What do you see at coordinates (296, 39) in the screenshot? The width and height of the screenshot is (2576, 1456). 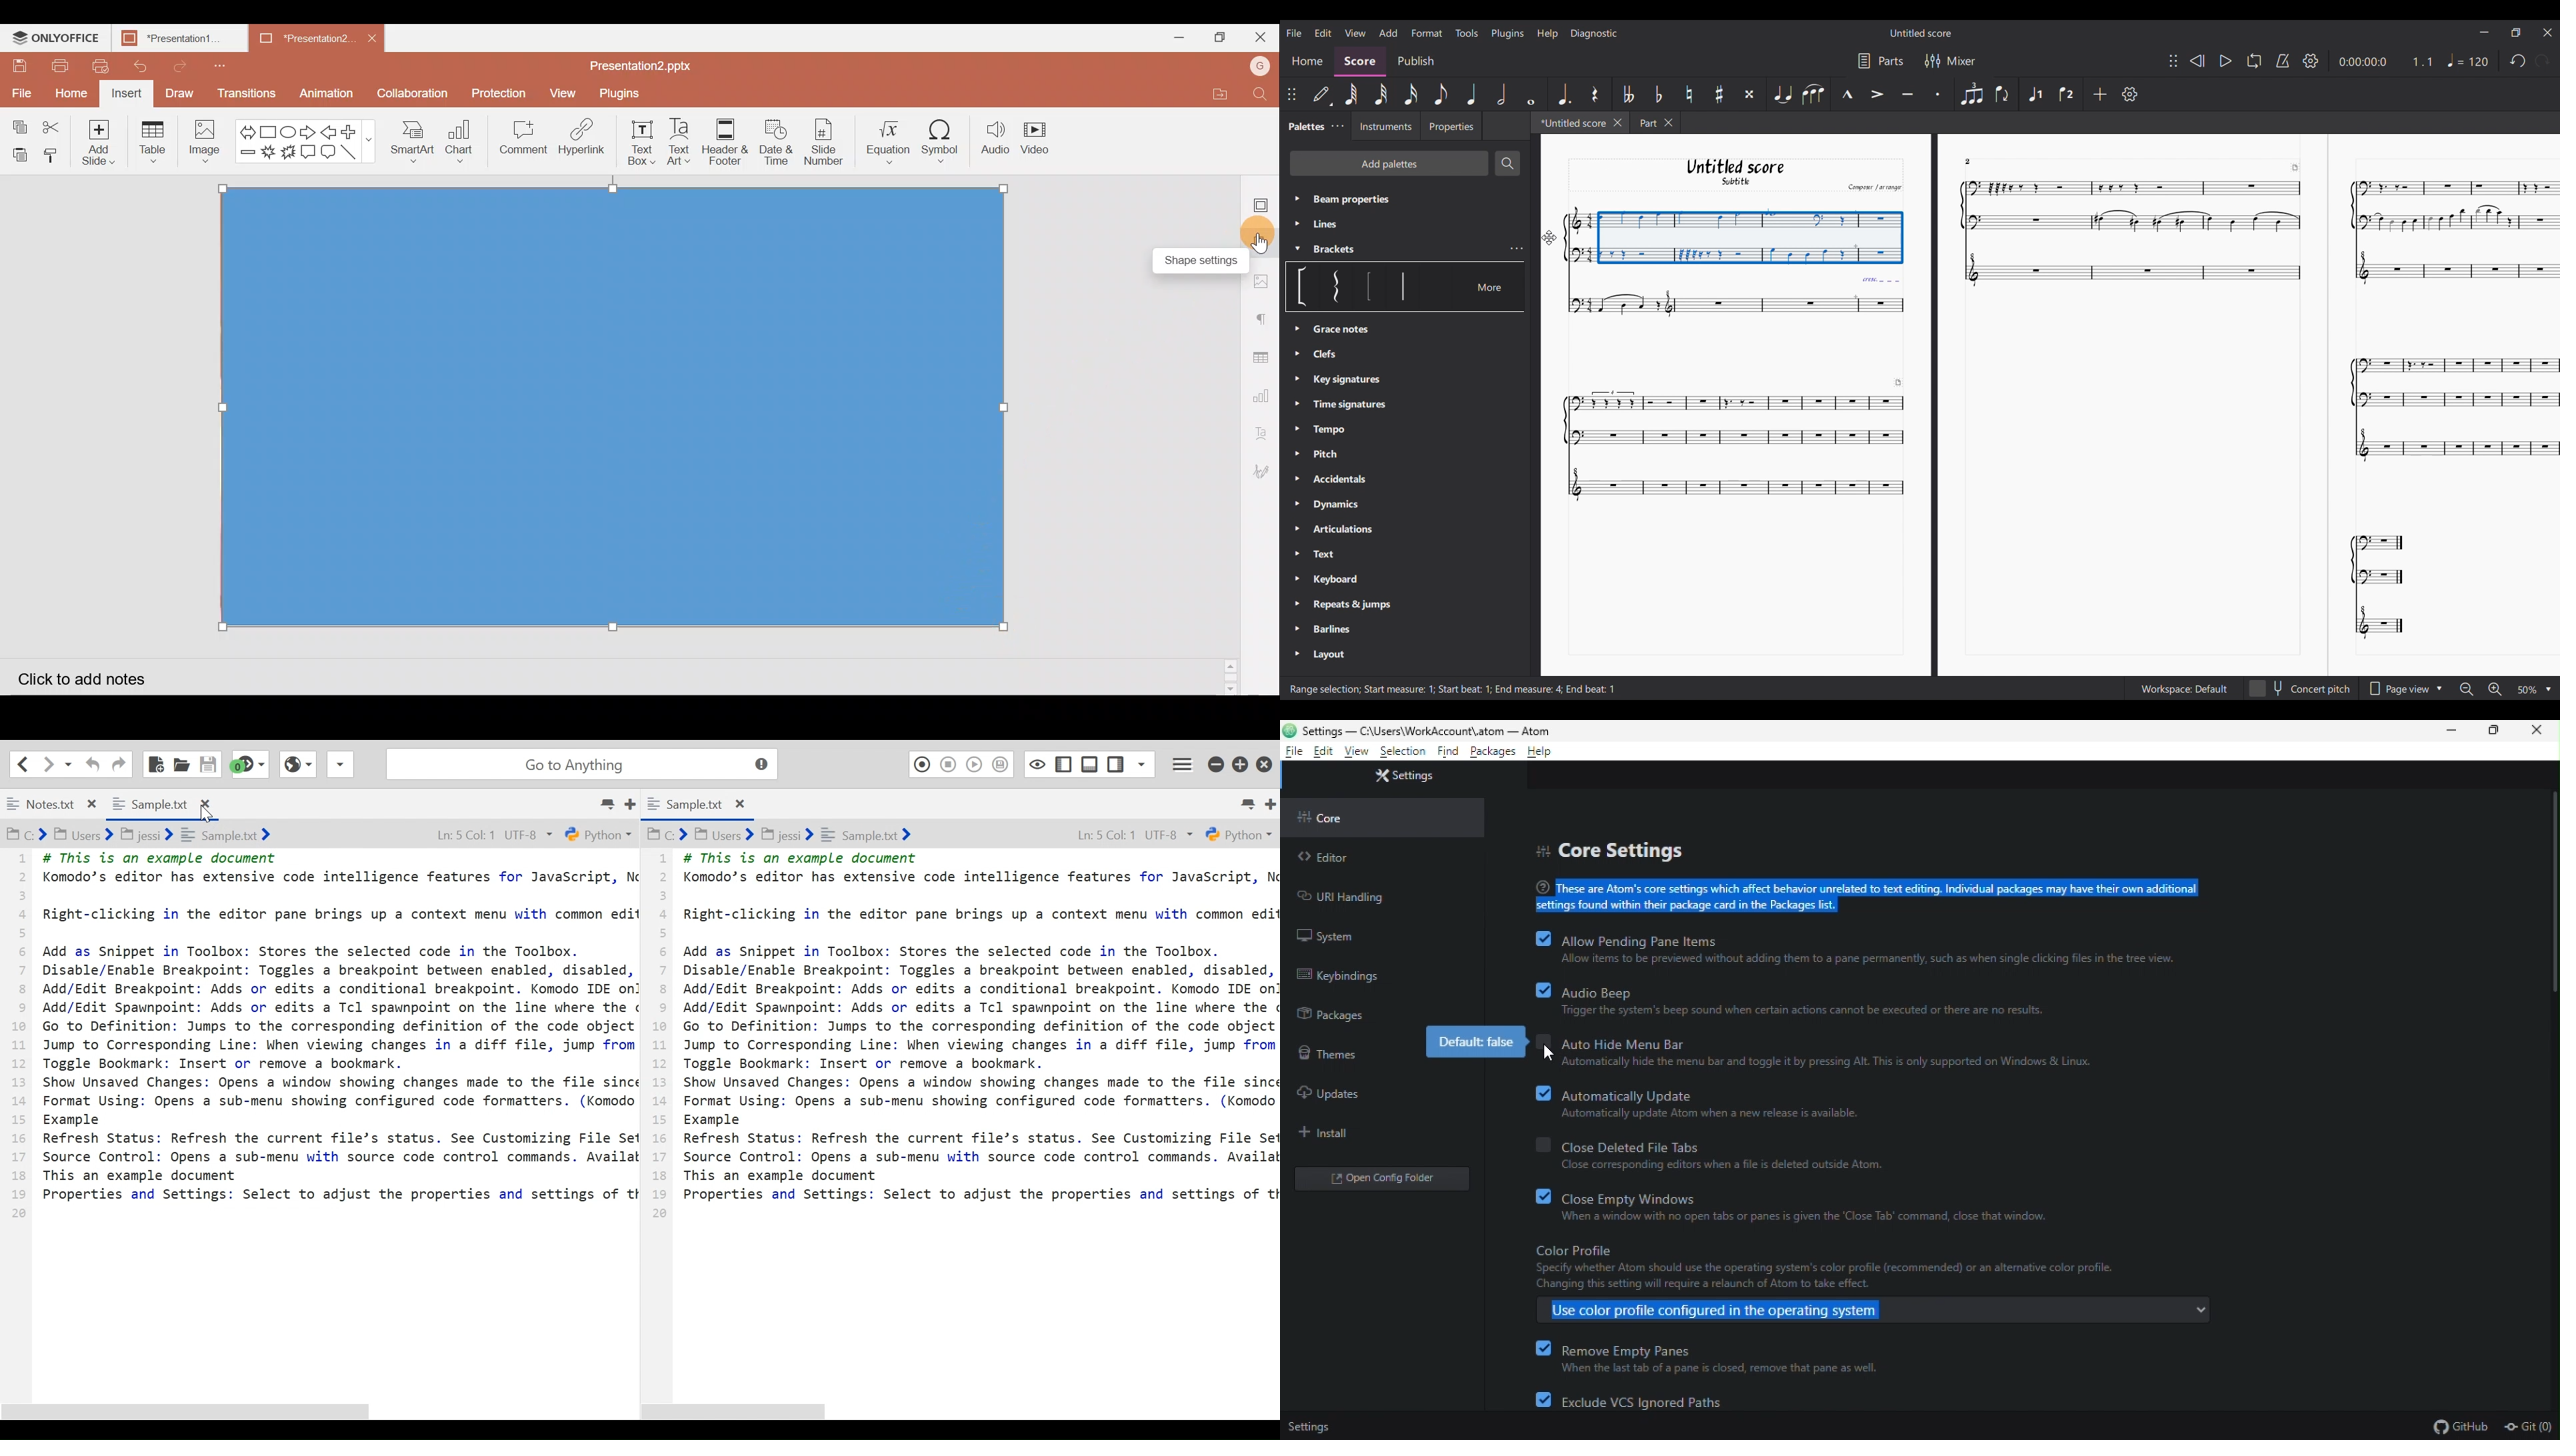 I see `Presentation2.` at bounding box center [296, 39].